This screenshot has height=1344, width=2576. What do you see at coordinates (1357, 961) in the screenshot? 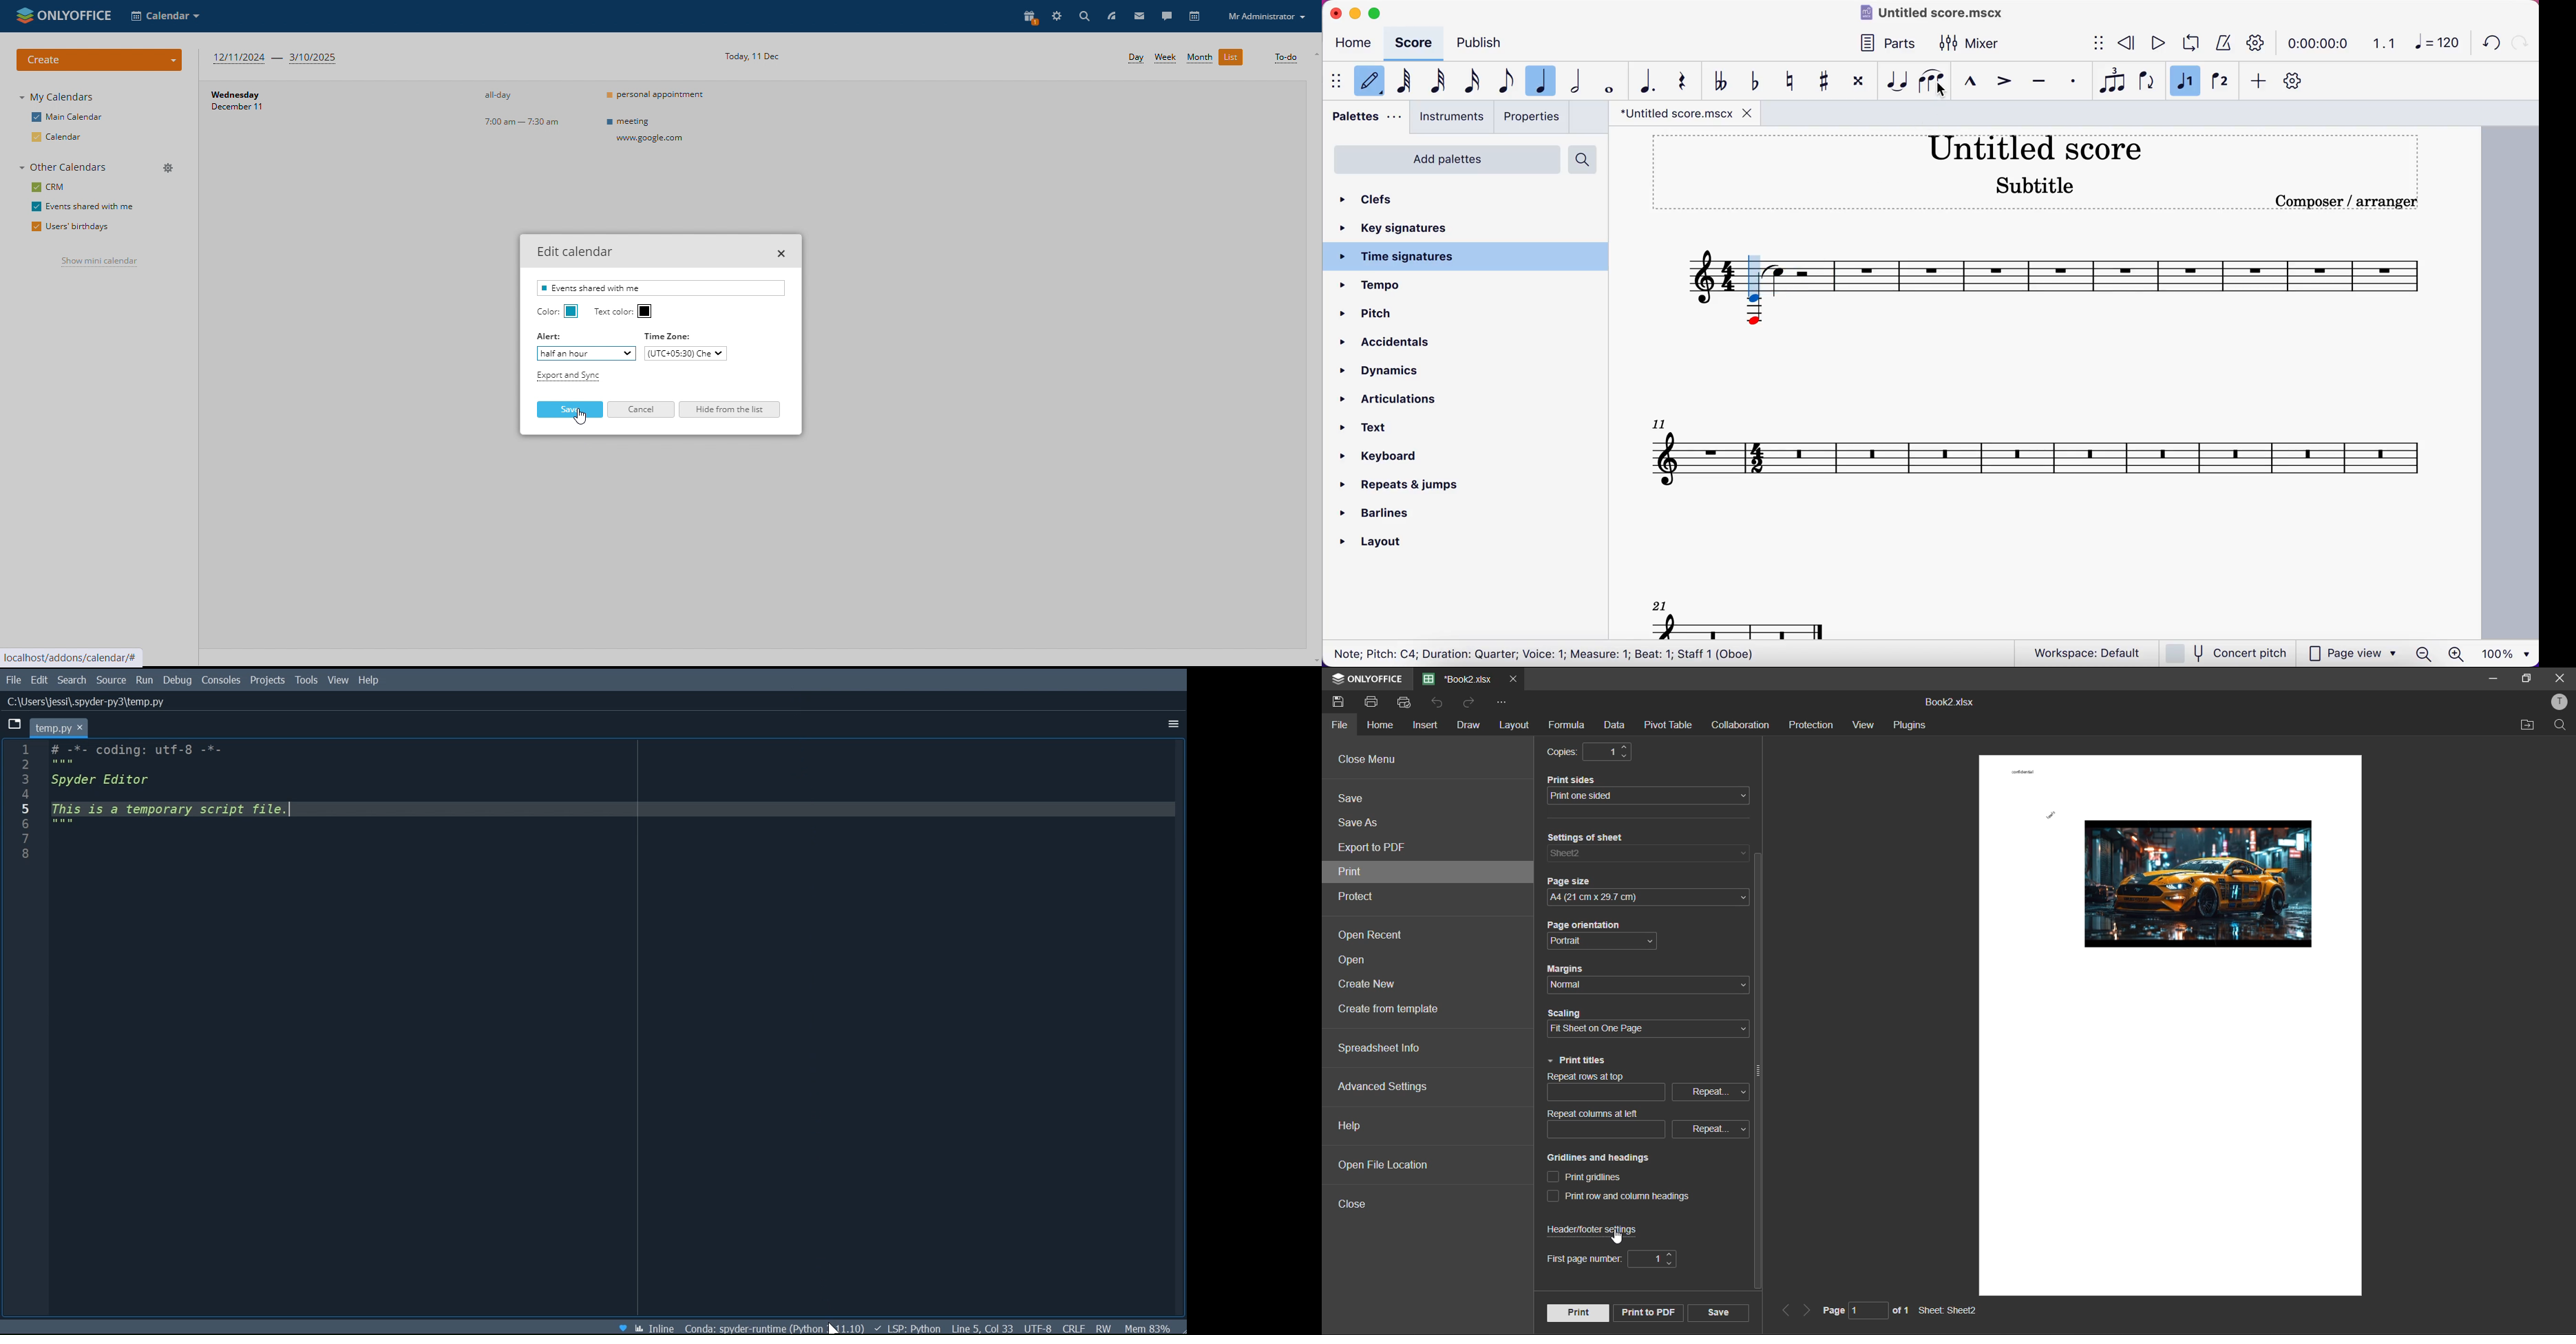
I see `open` at bounding box center [1357, 961].